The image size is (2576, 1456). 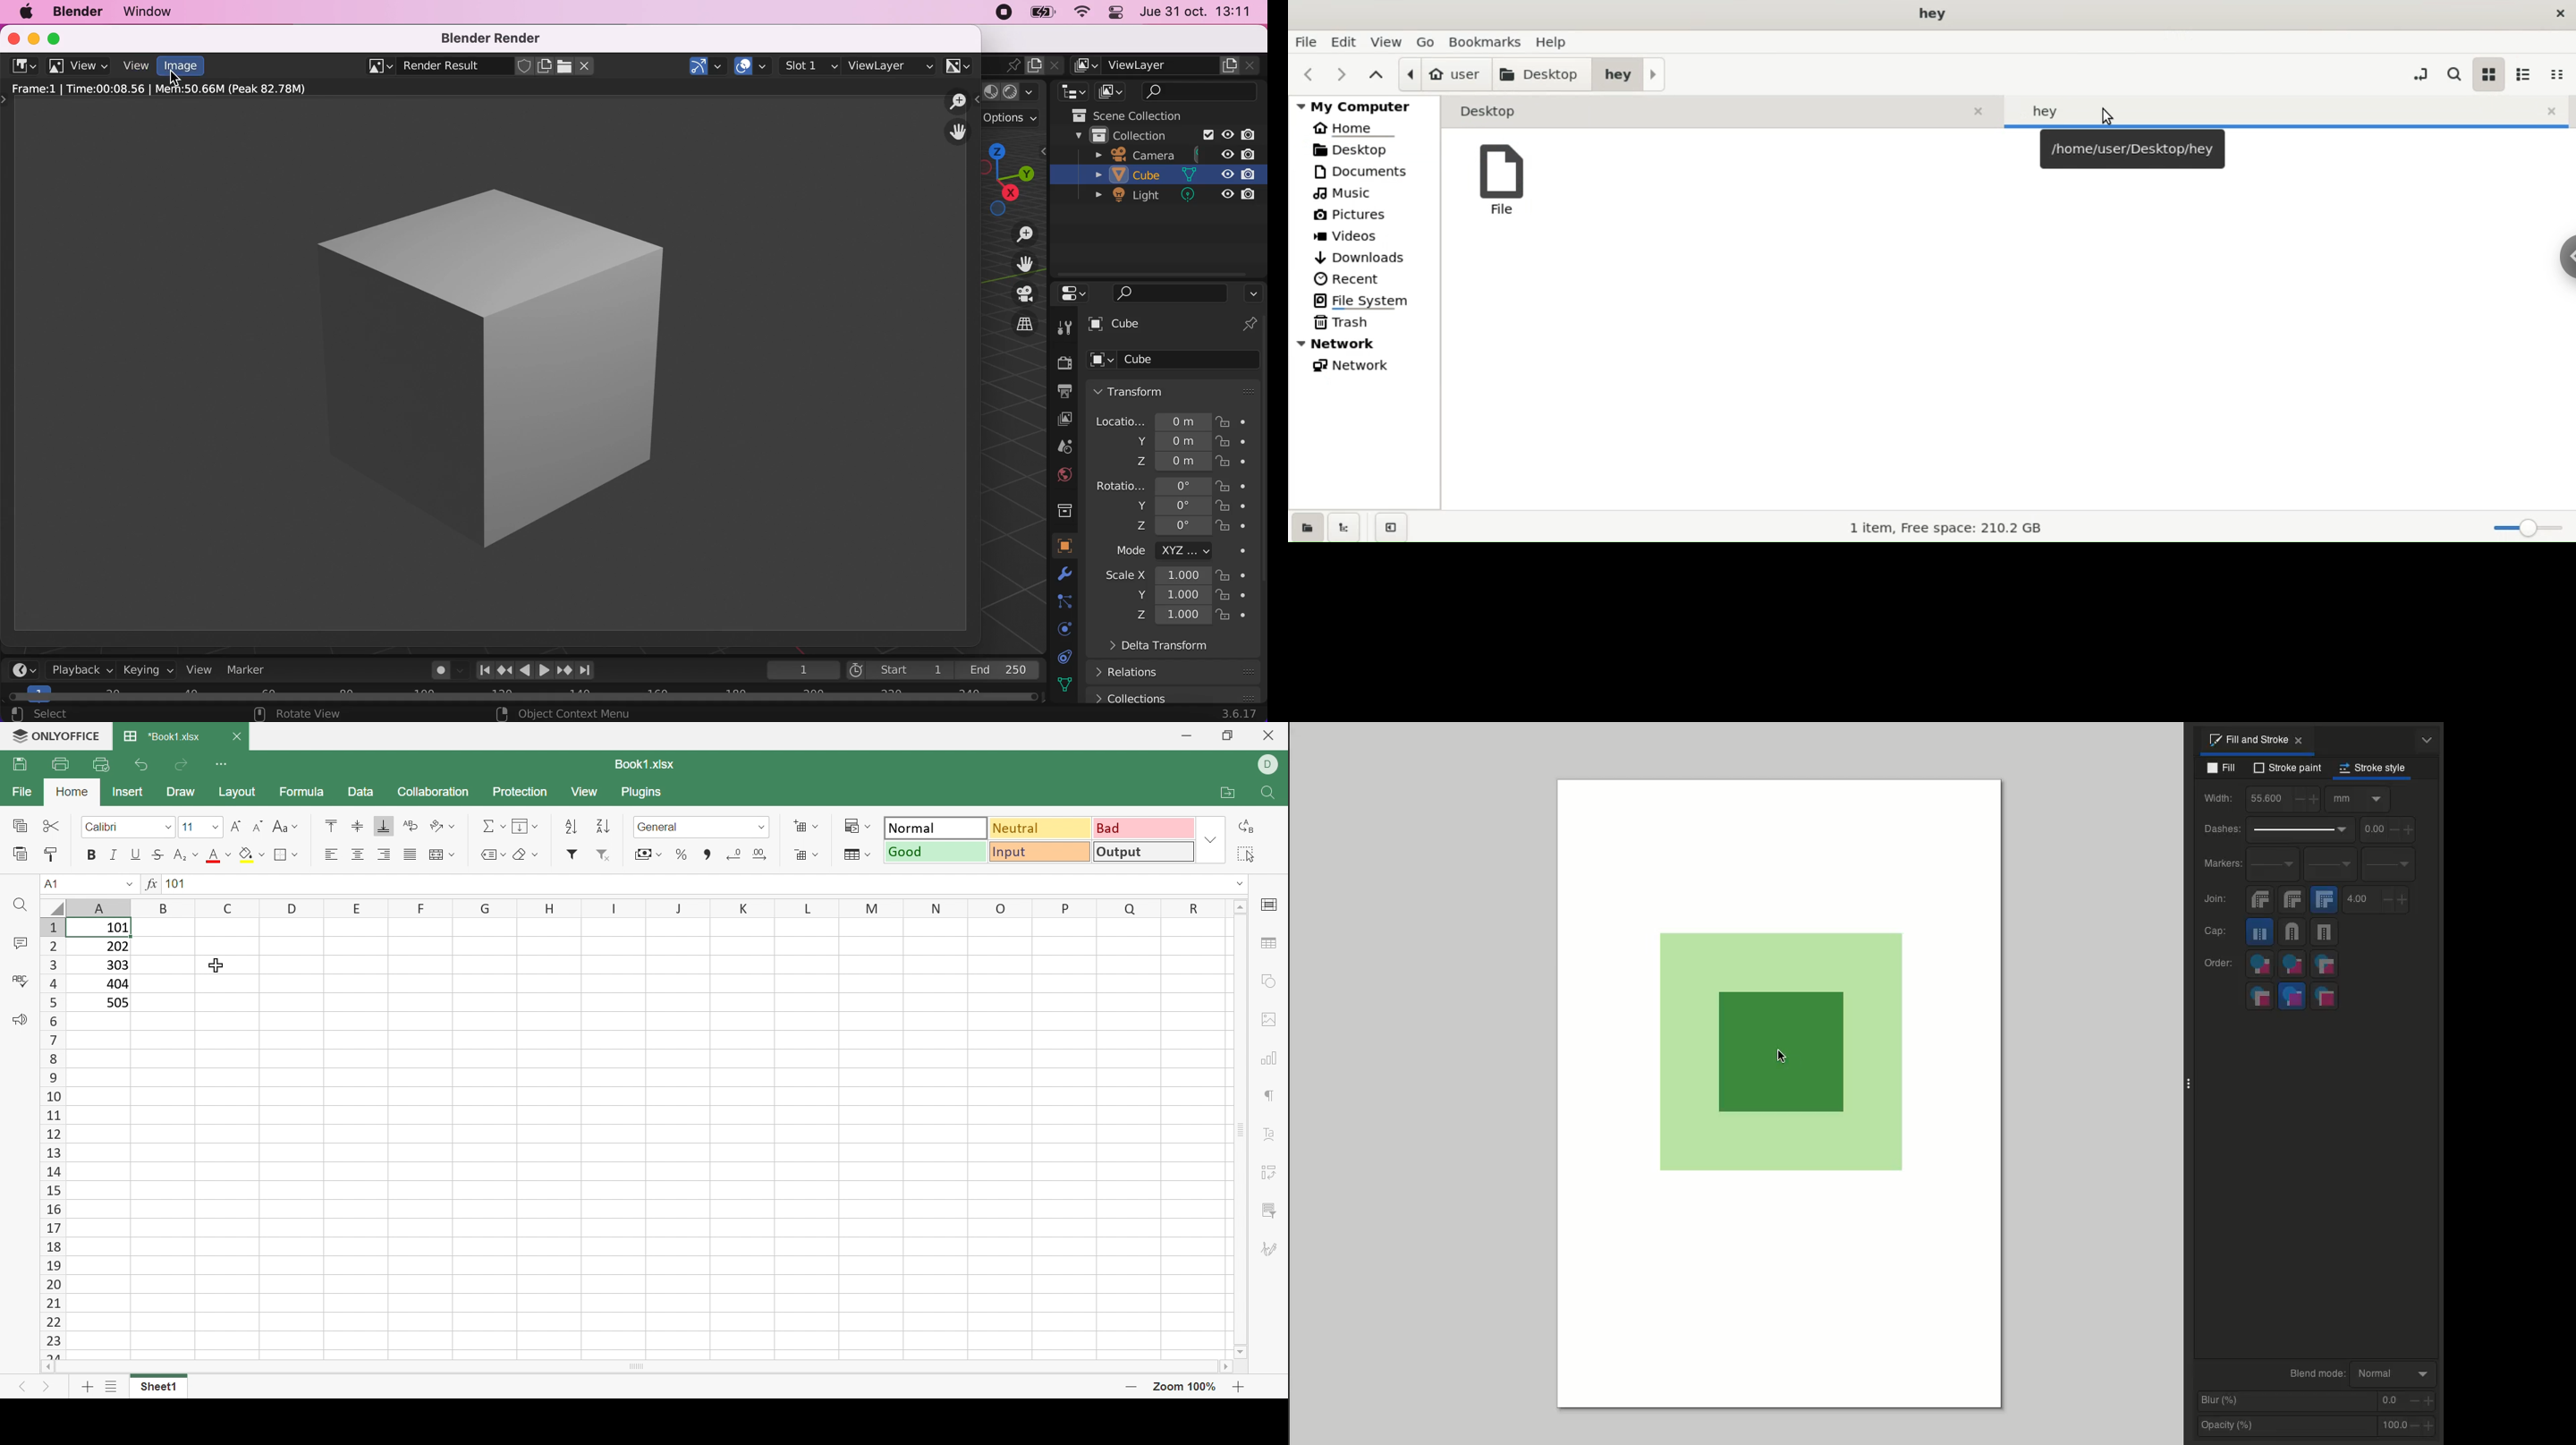 I want to click on physics, so click(x=1070, y=577).